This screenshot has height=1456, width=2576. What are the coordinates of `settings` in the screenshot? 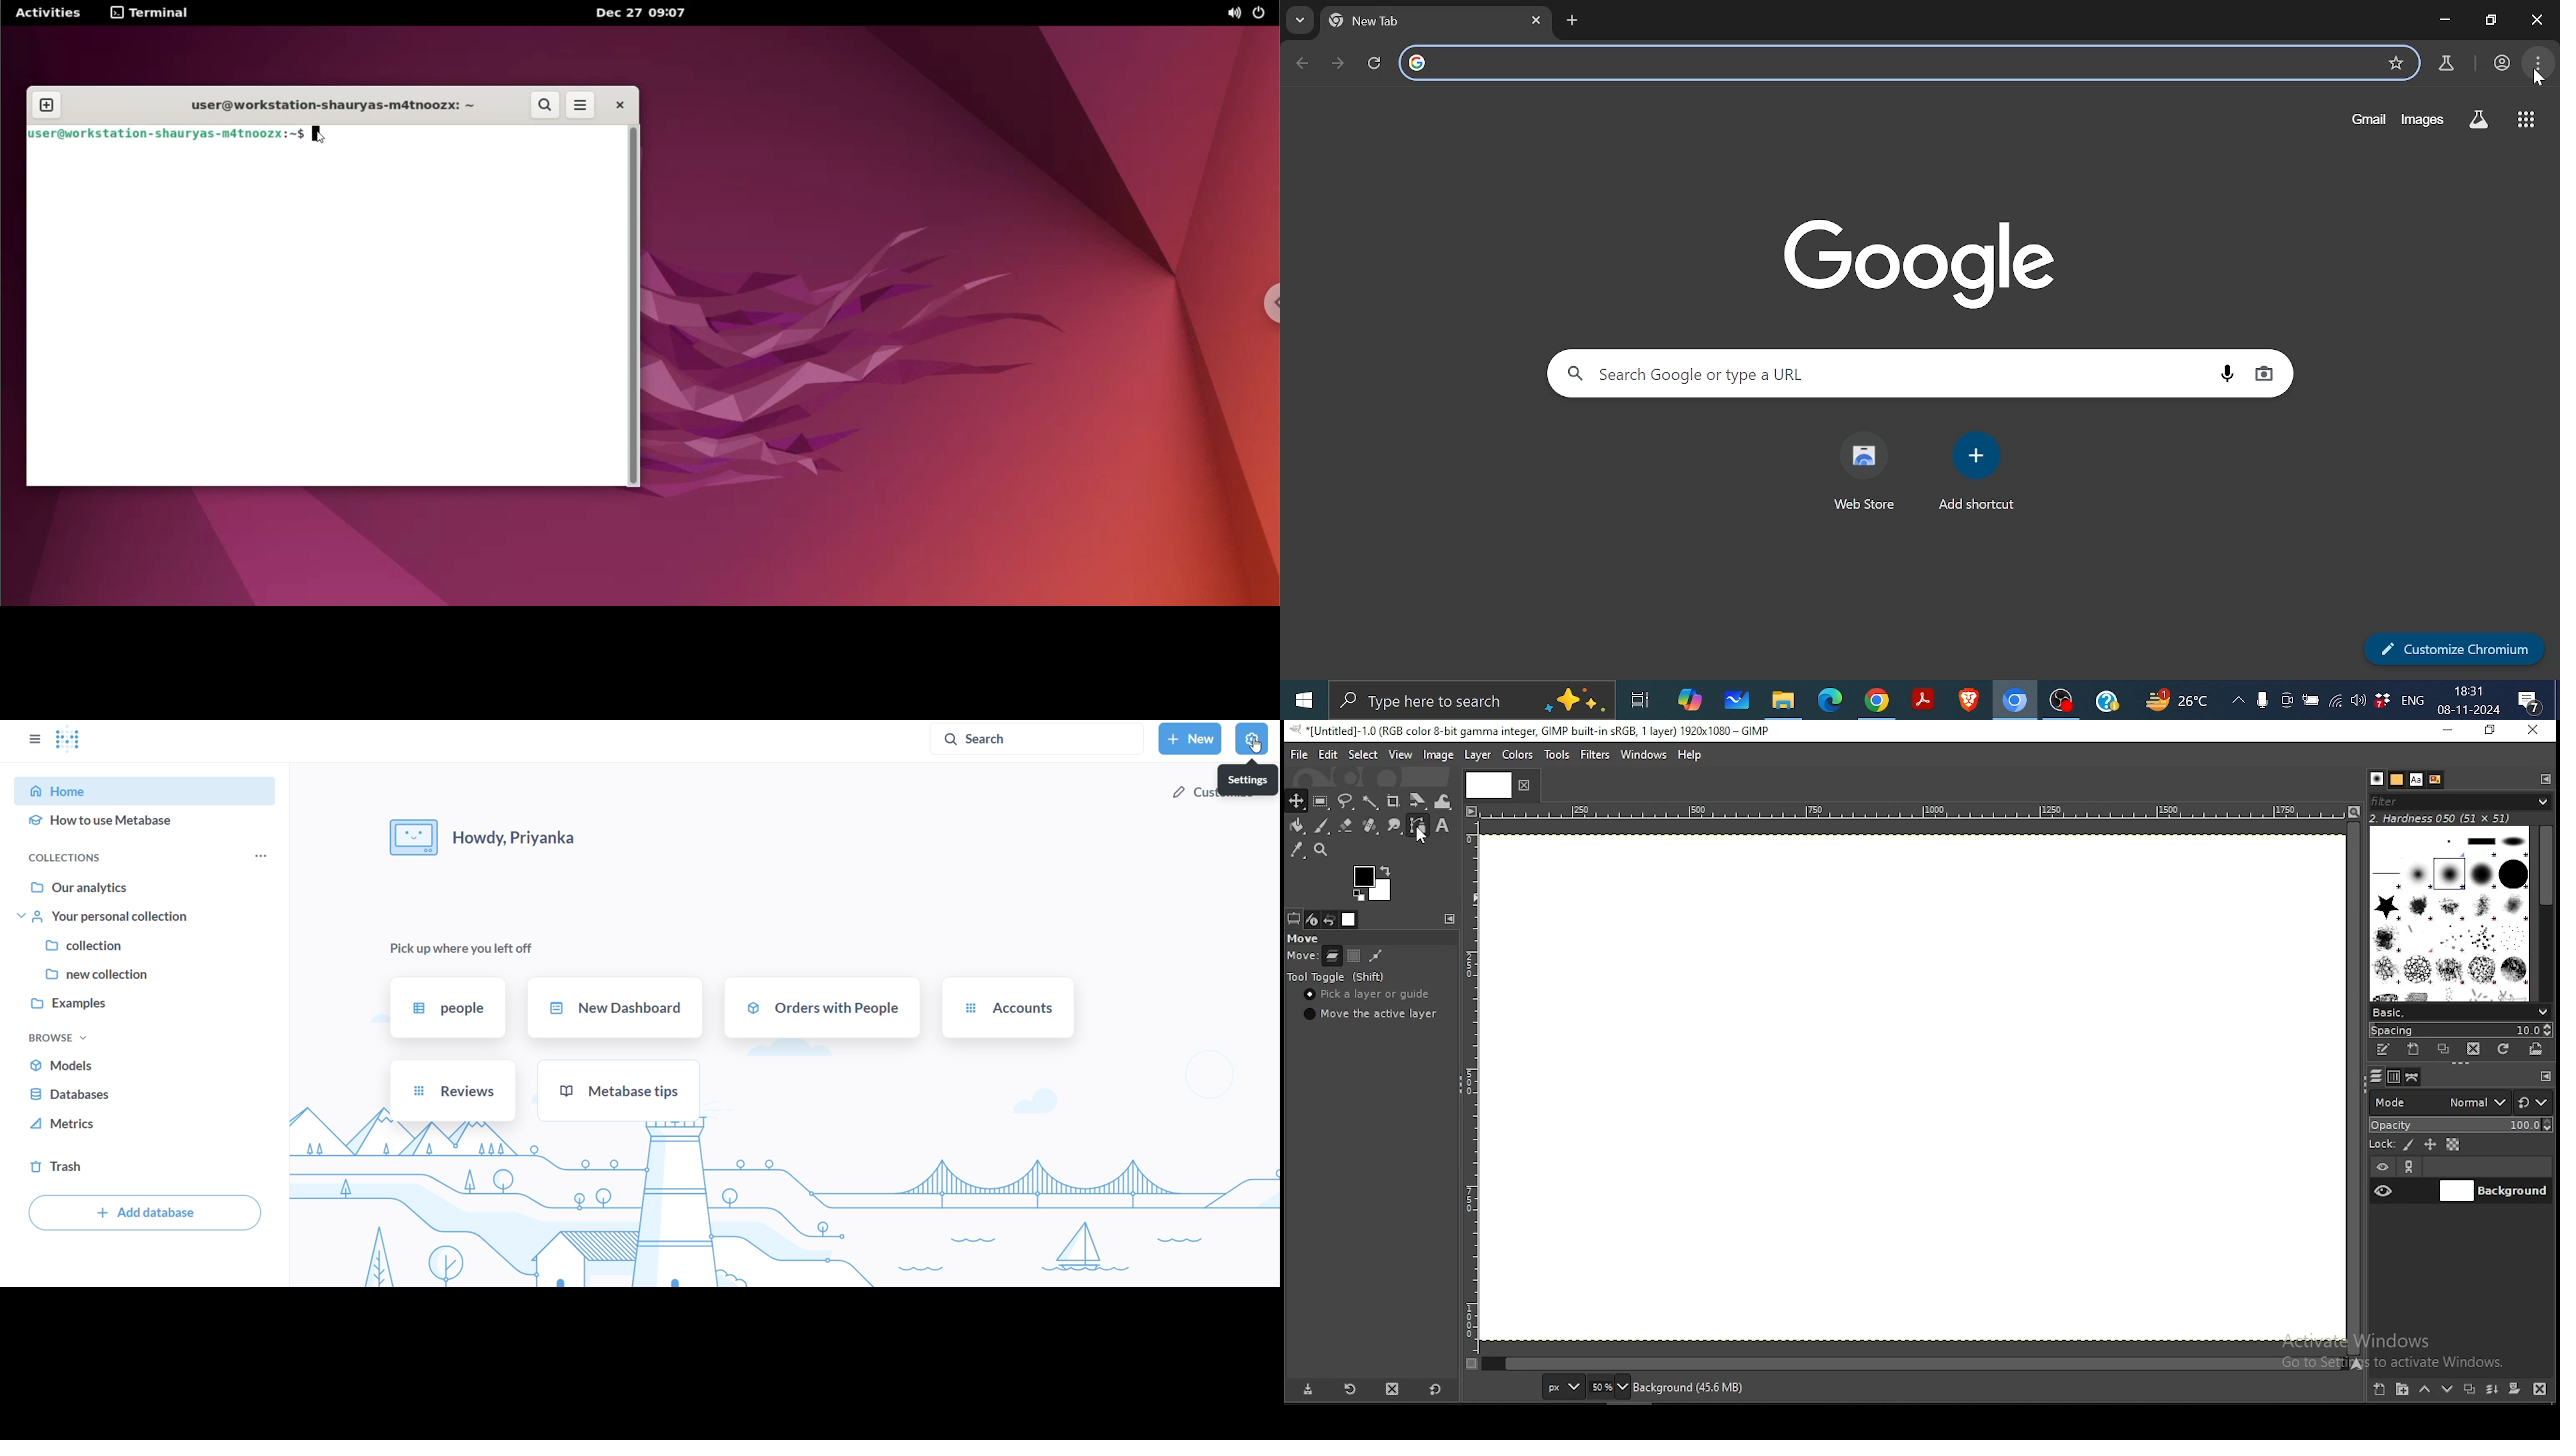 It's located at (1251, 739).